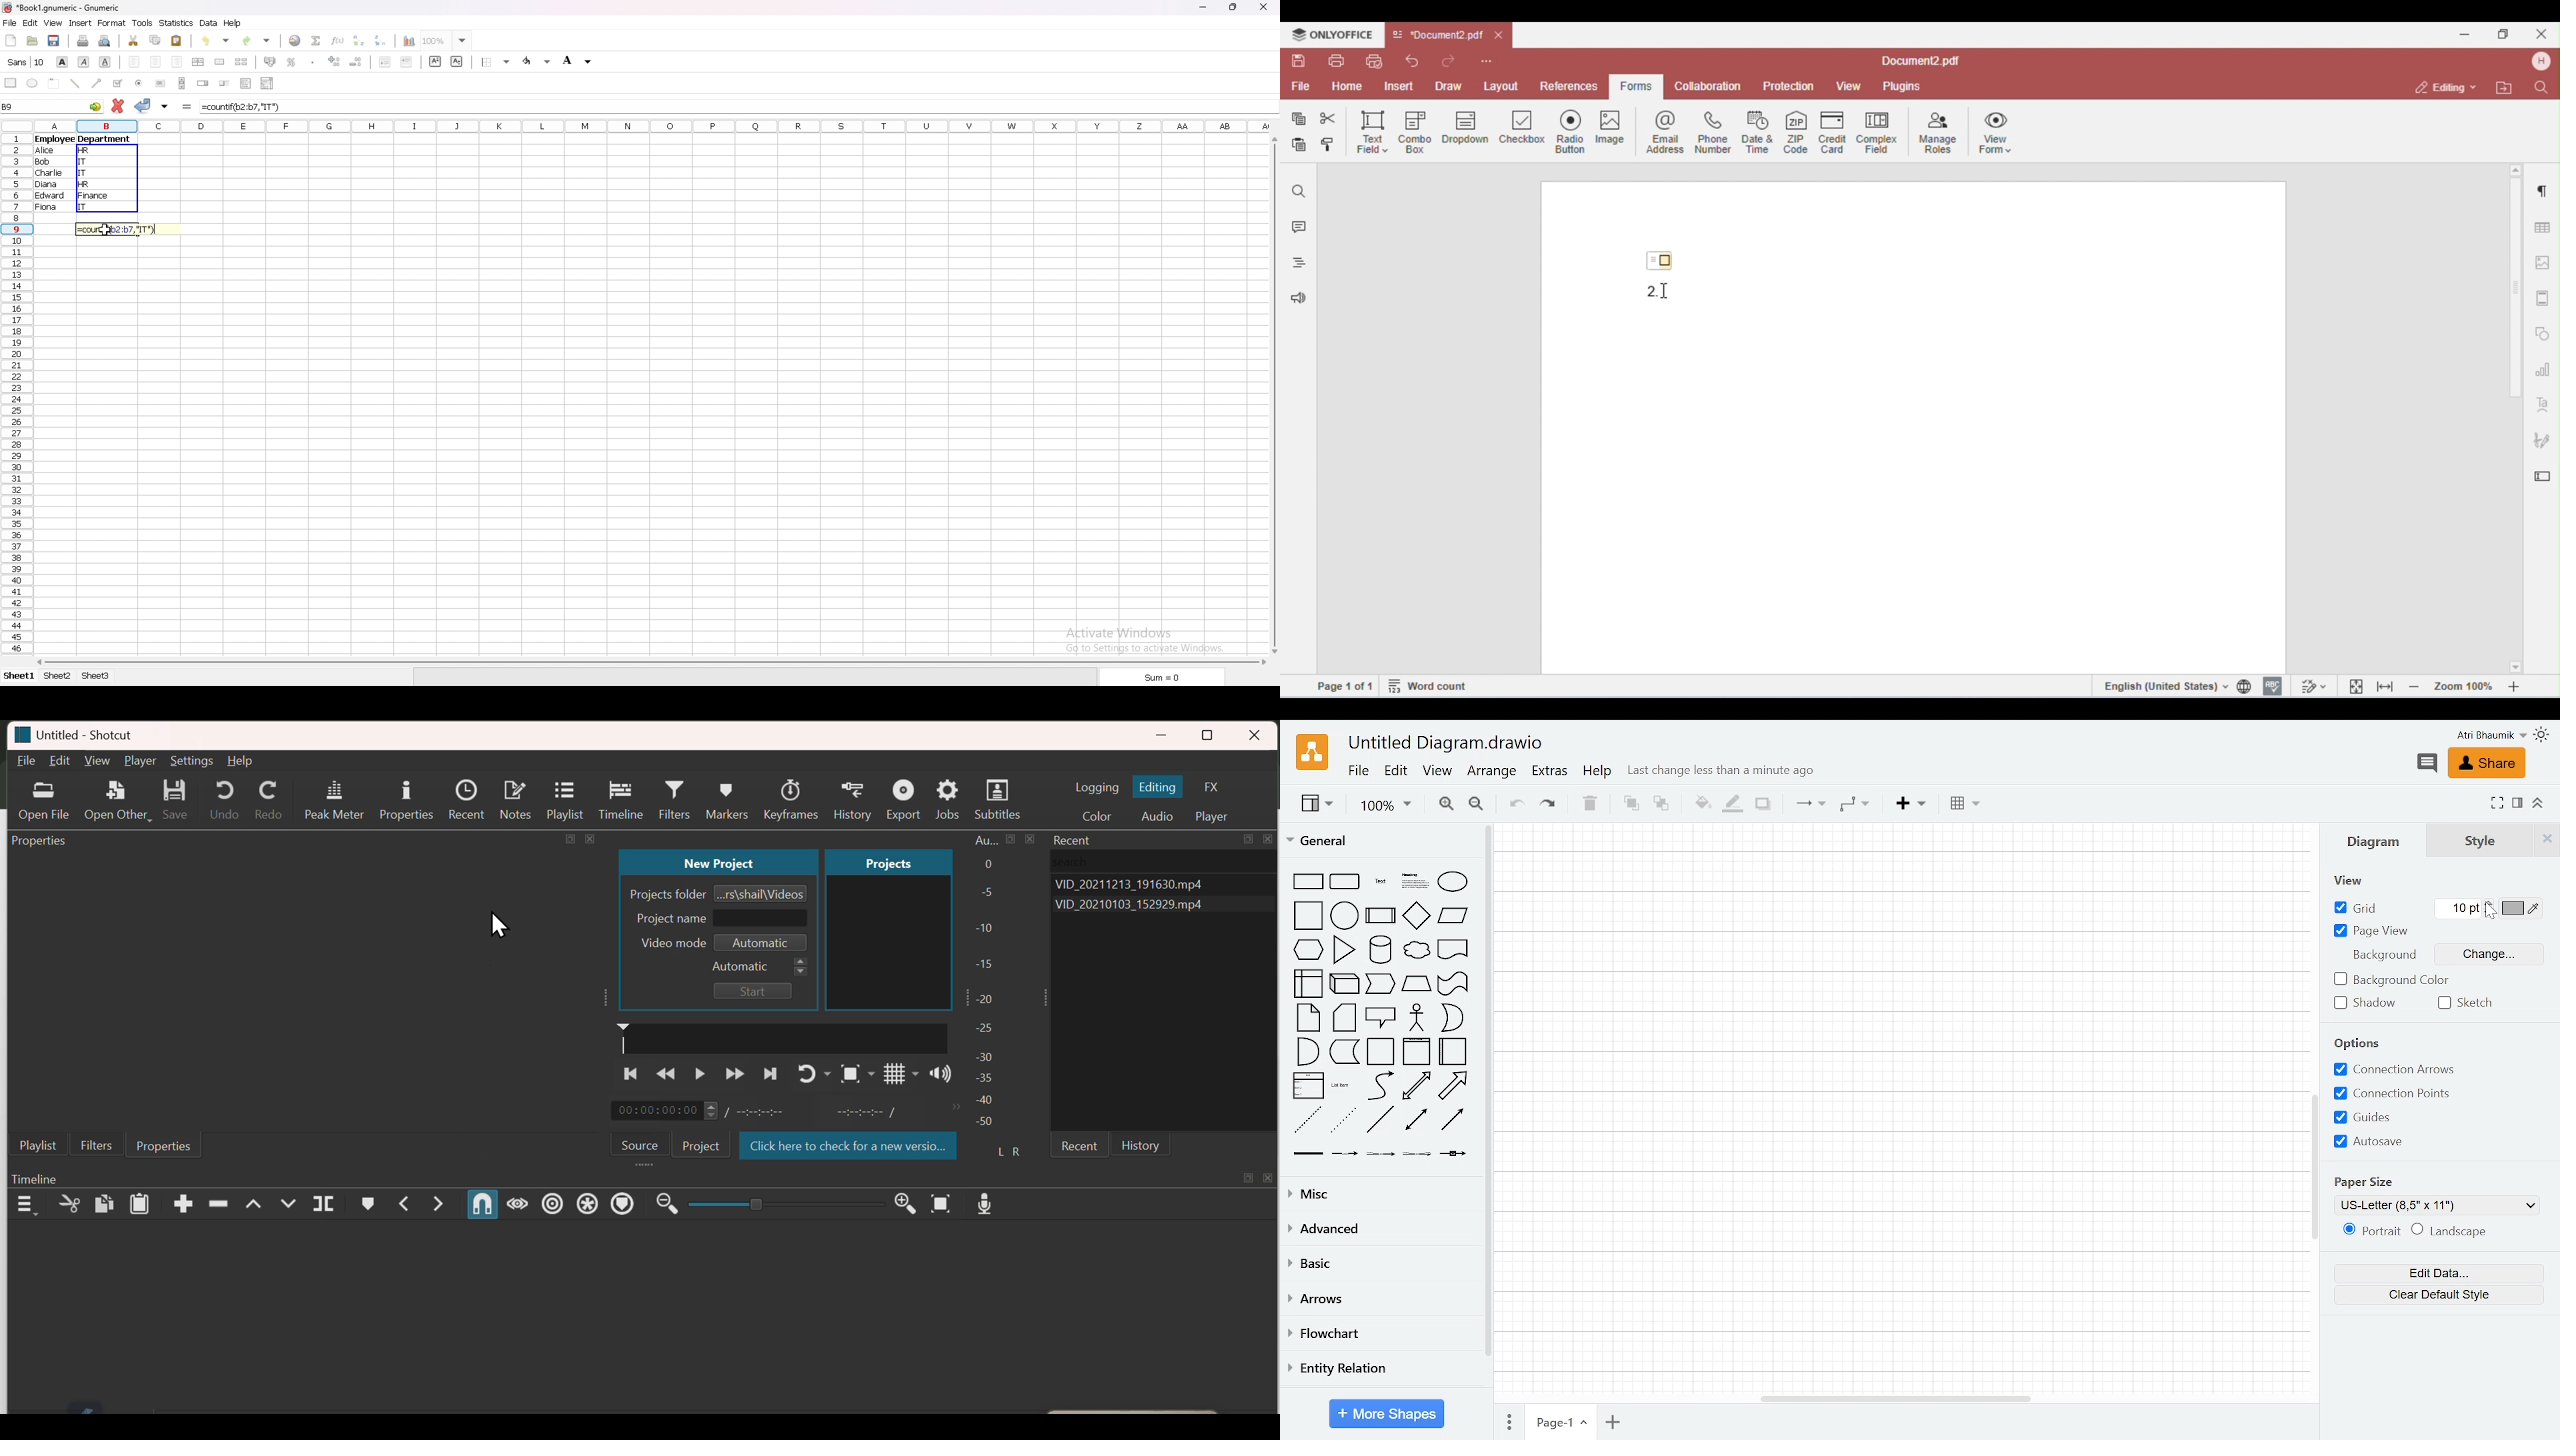 The height and width of the screenshot is (1456, 2576). What do you see at coordinates (518, 1203) in the screenshot?
I see `Scrub while dragging` at bounding box center [518, 1203].